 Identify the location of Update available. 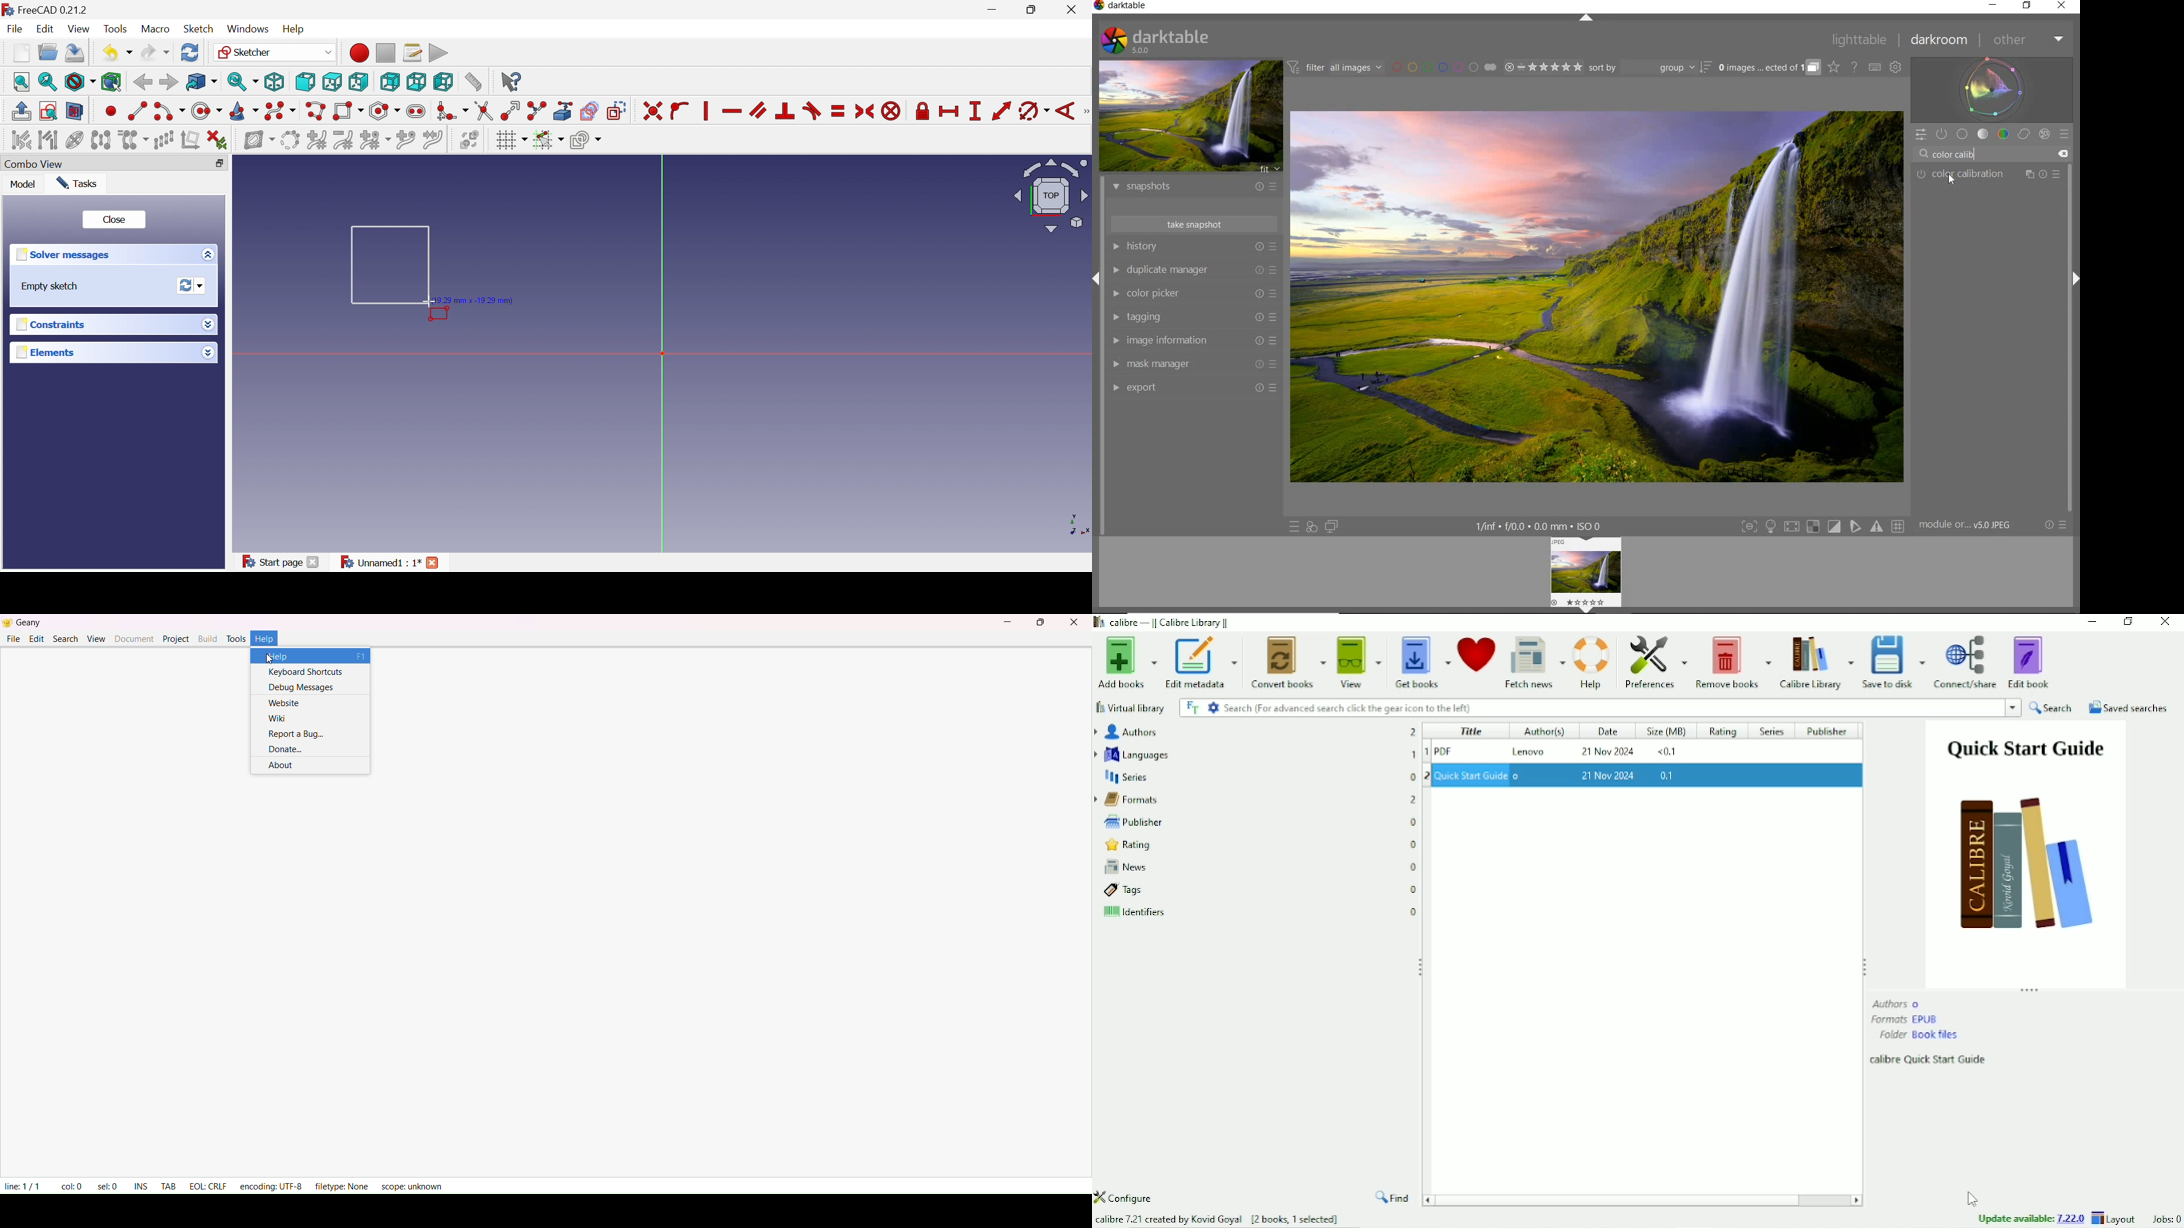
(2031, 1218).